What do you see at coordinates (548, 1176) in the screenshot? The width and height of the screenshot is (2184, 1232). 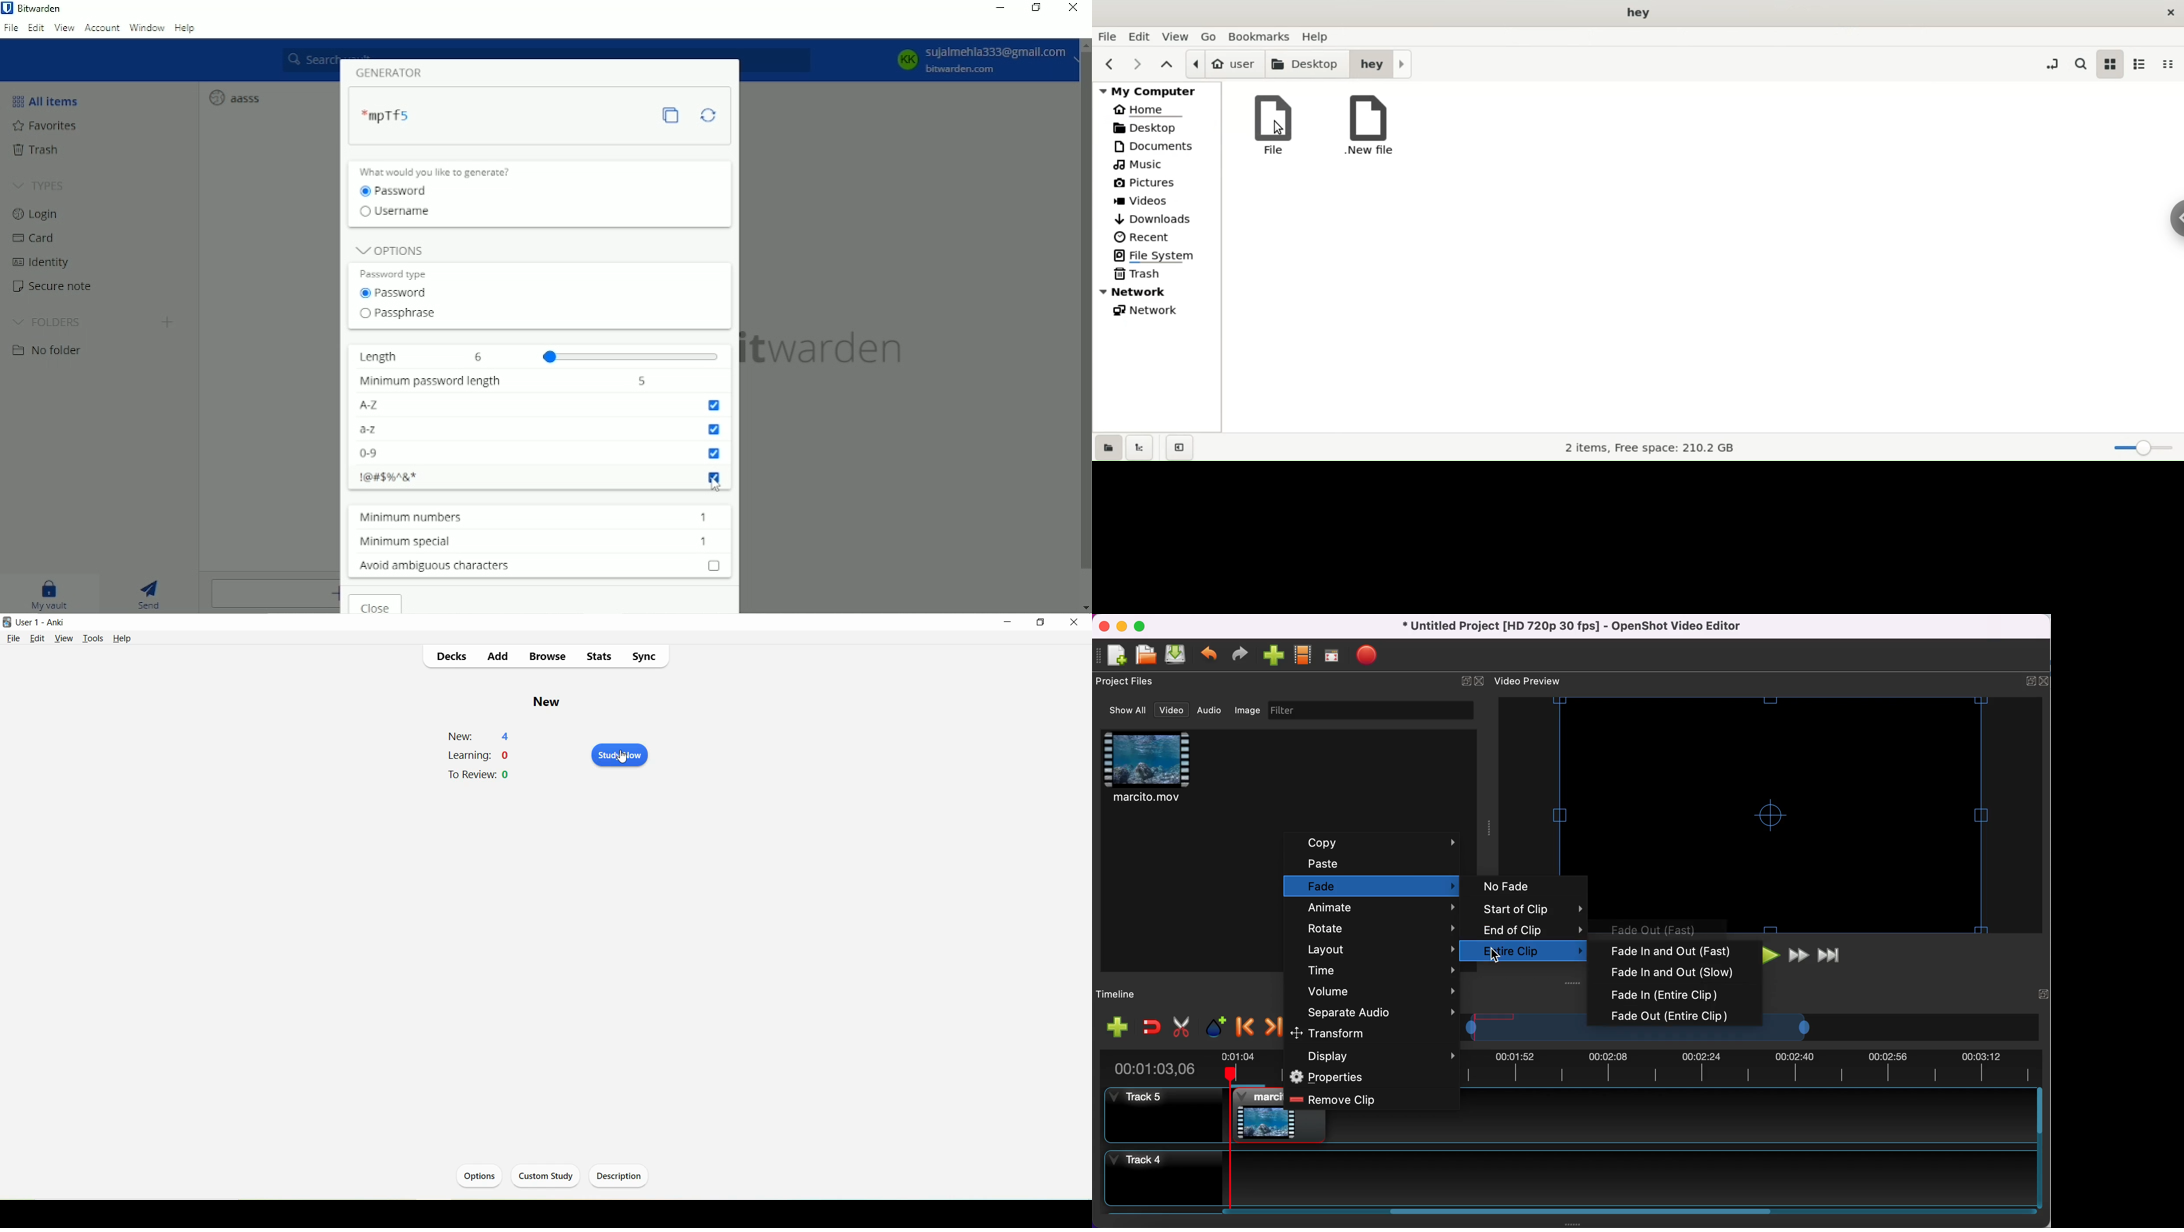 I see `Custom Study` at bounding box center [548, 1176].